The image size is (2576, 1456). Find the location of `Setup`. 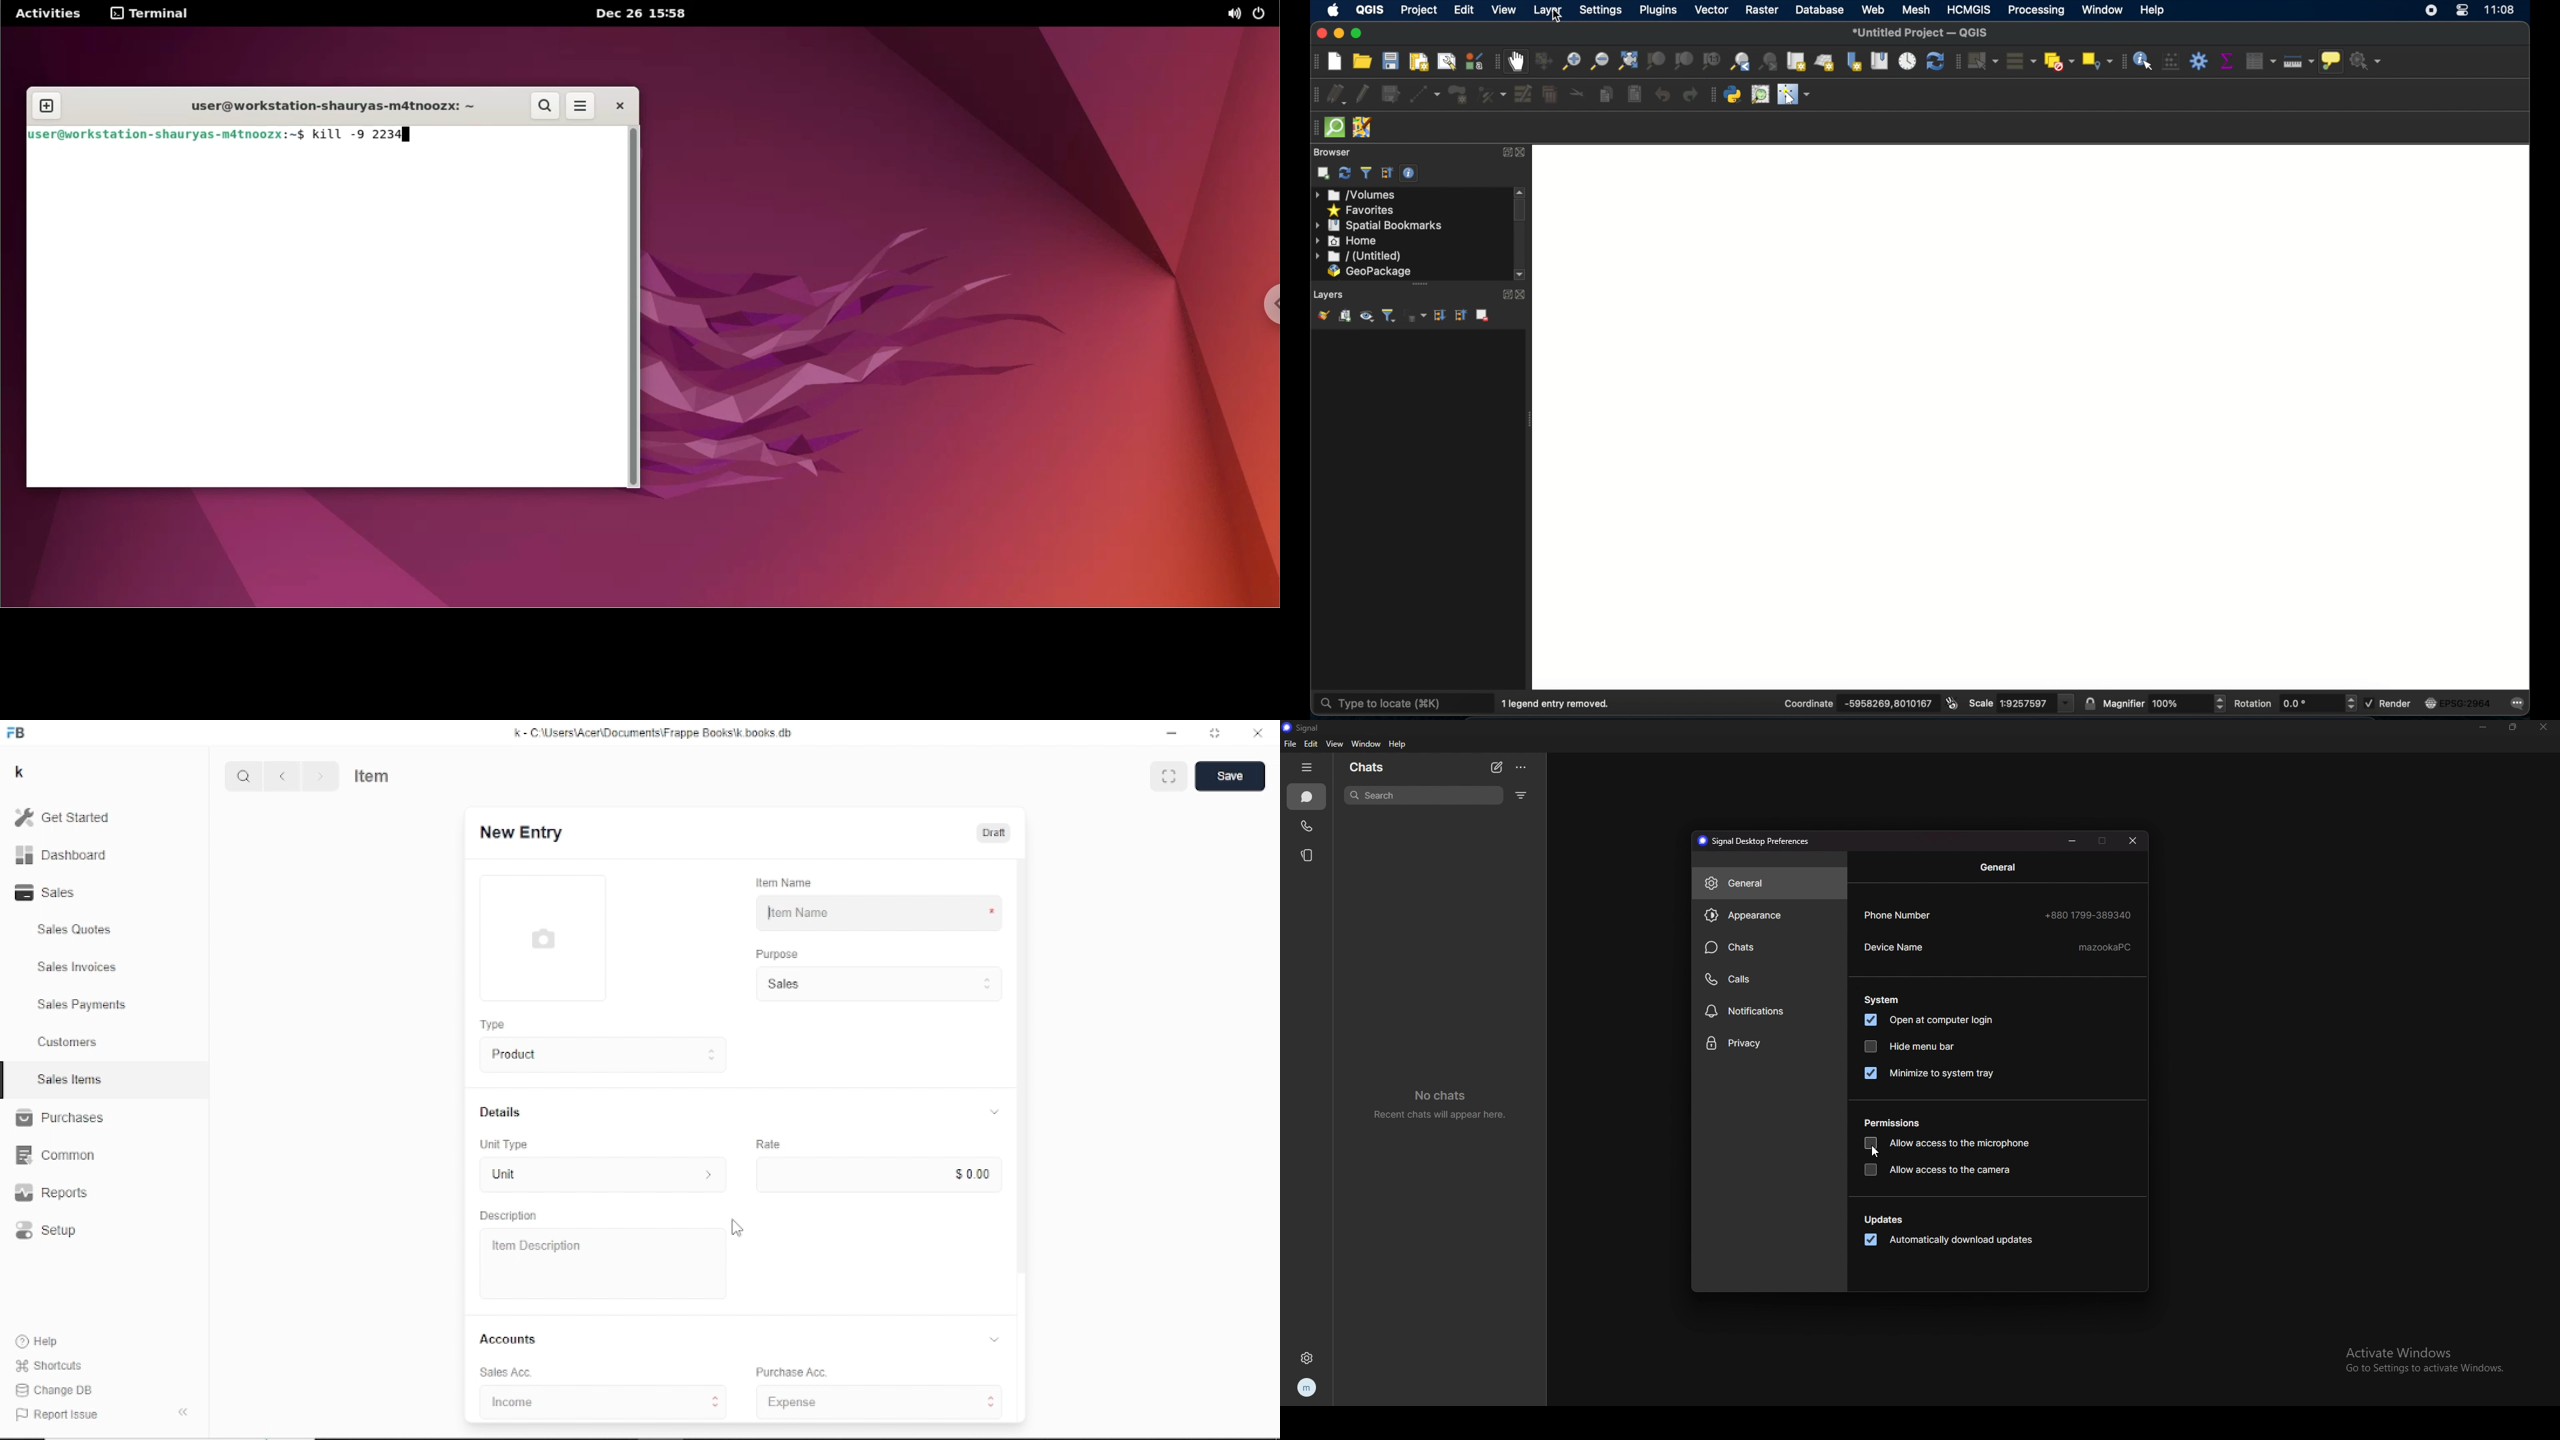

Setup is located at coordinates (47, 1231).